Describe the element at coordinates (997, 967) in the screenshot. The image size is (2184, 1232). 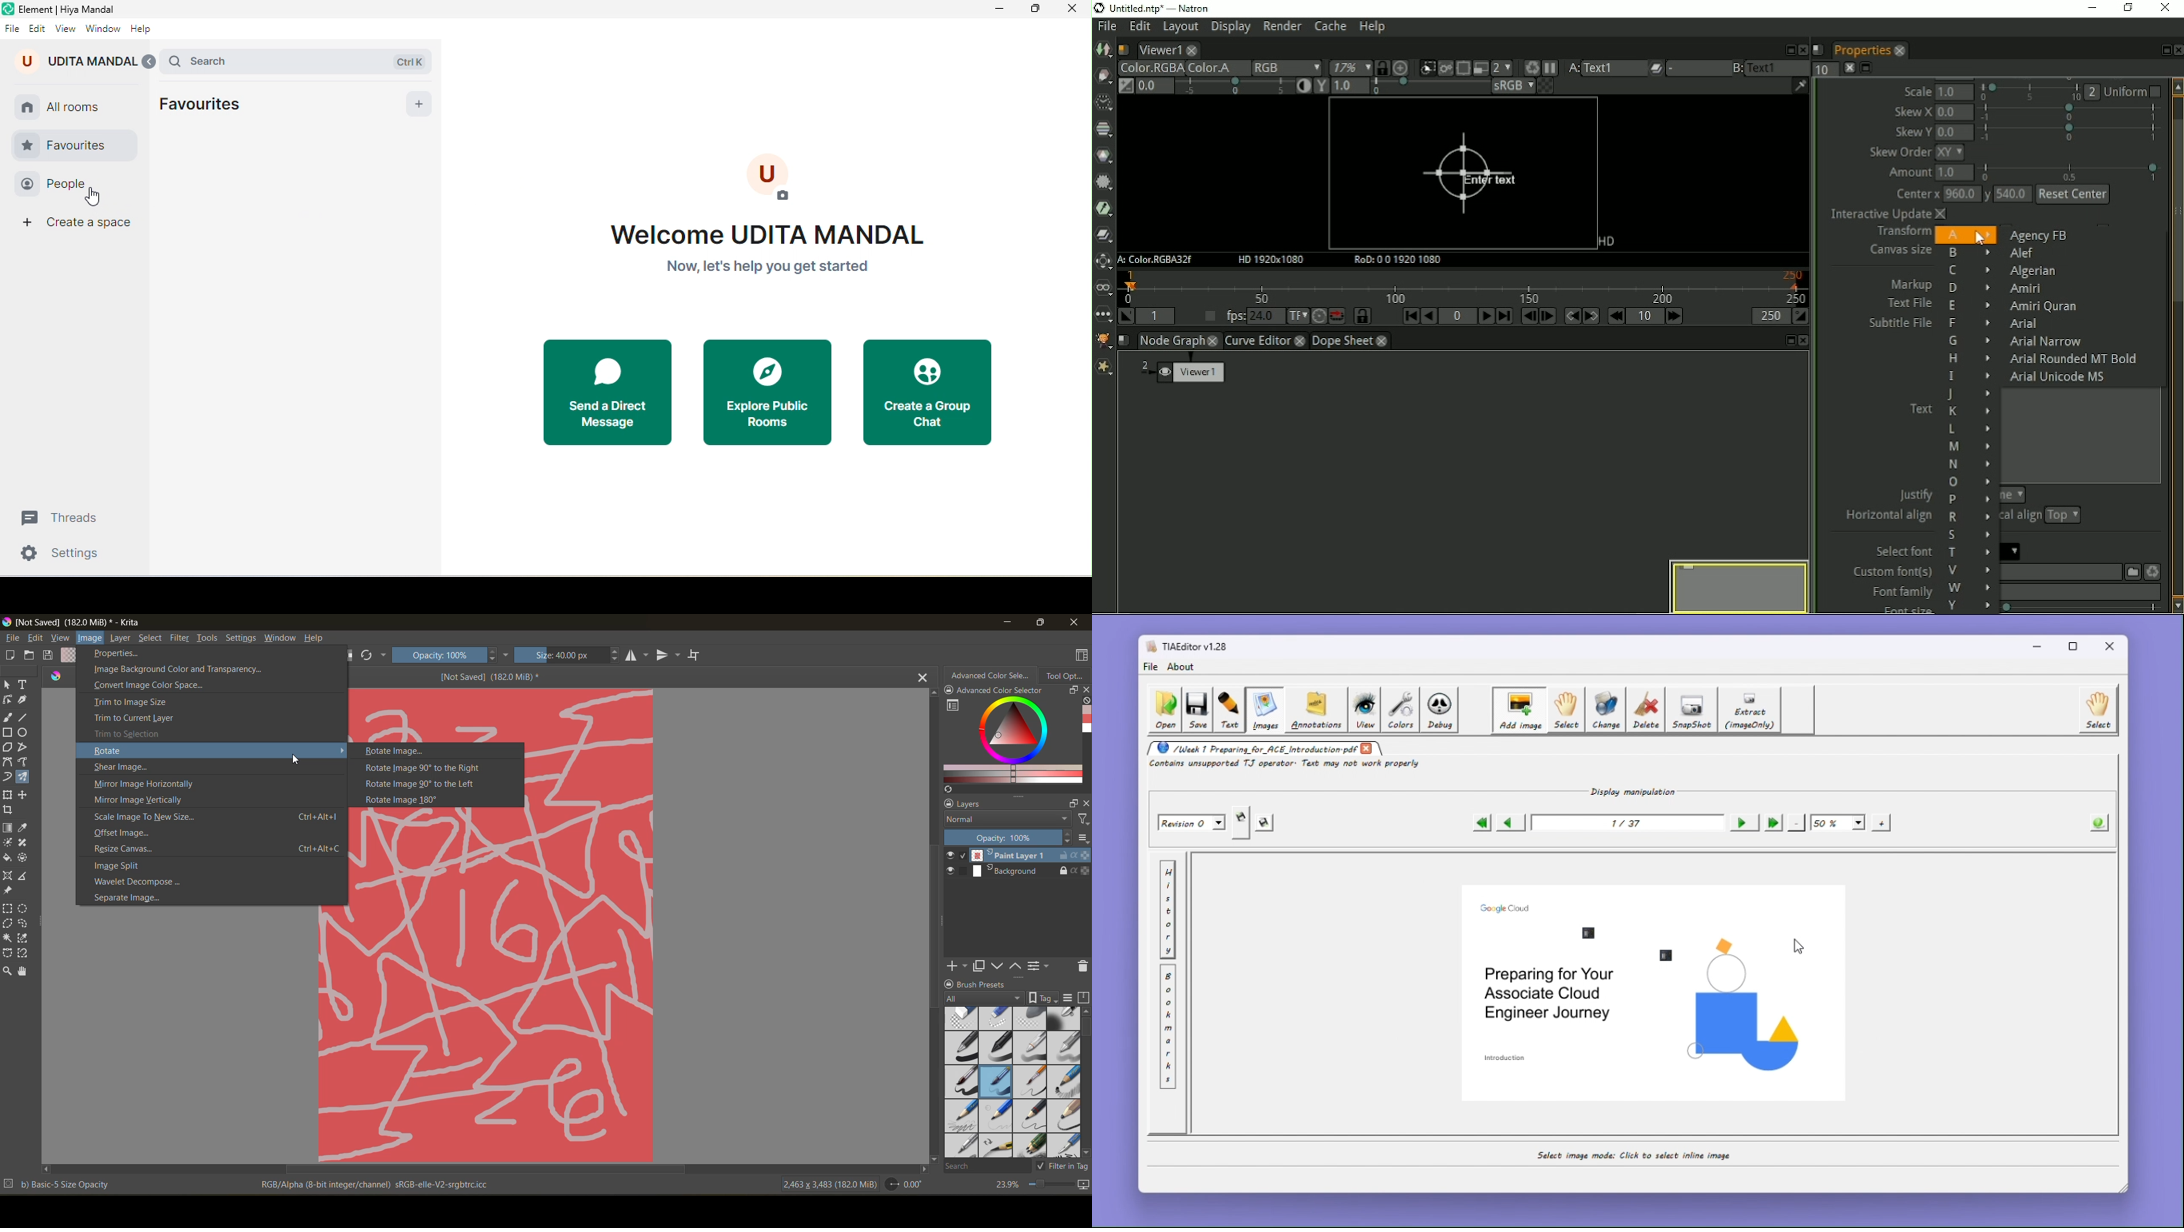
I see `mask down` at that location.